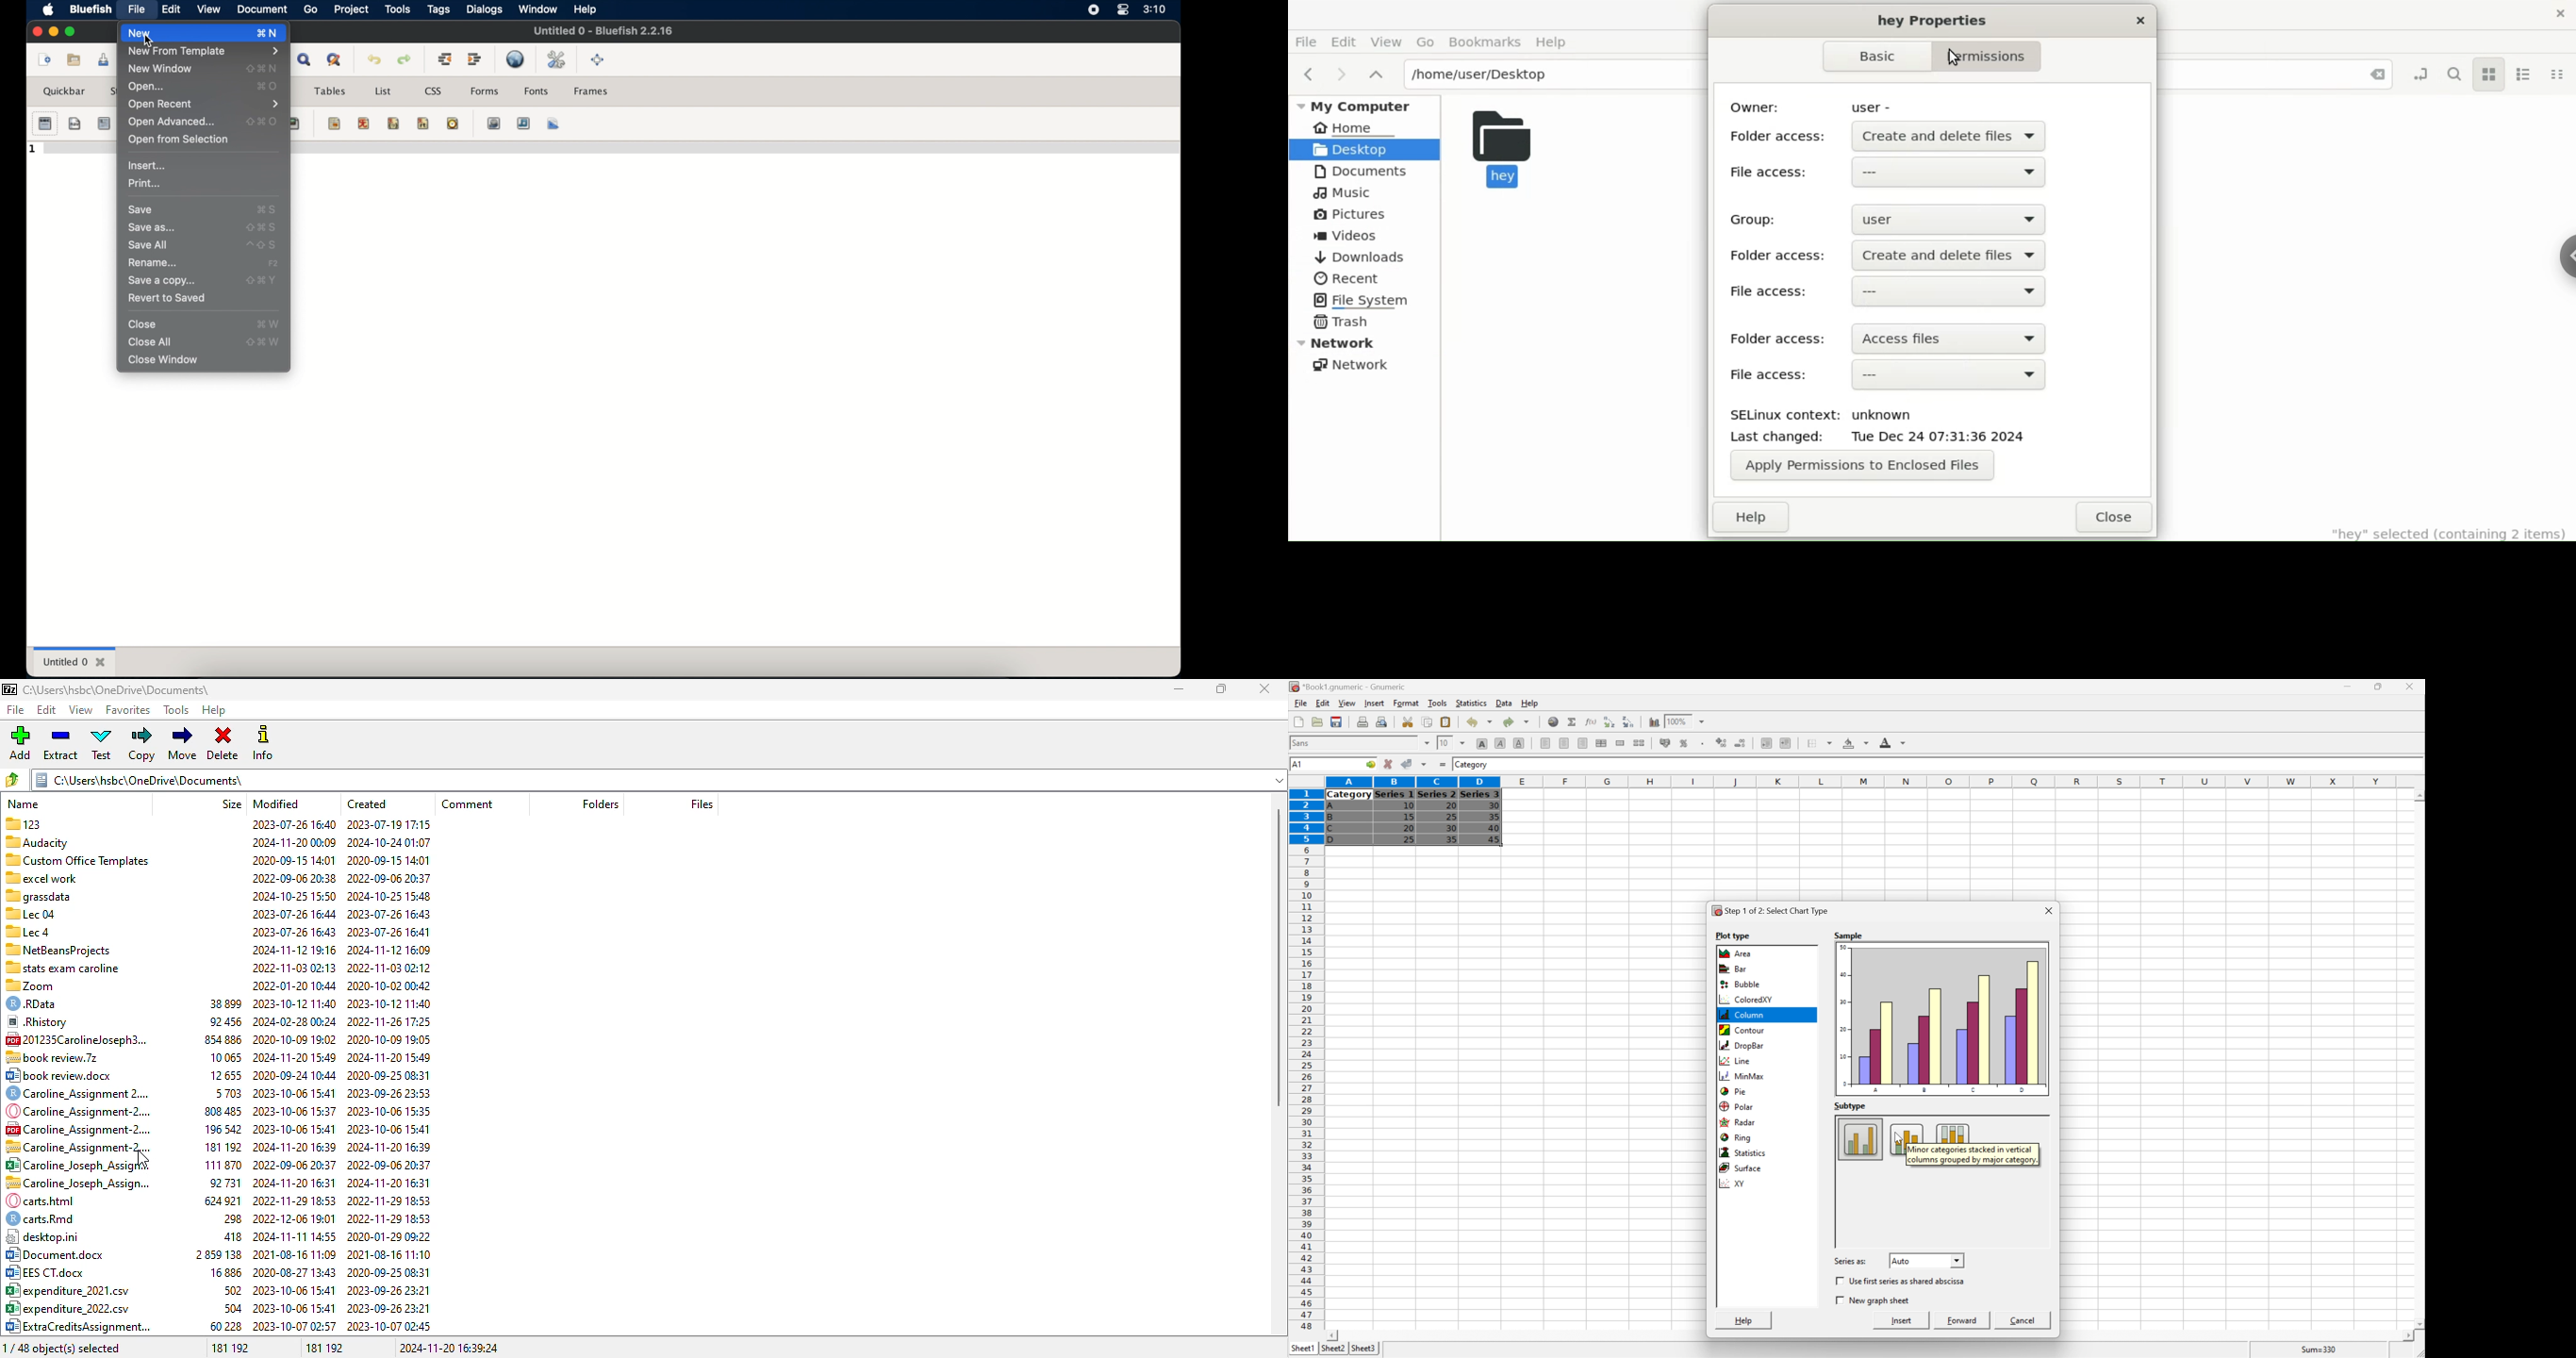 The height and width of the screenshot is (1372, 2576). What do you see at coordinates (217, 1201) in the screenshot?
I see `carts.htm! 624921 2022-11-29 1853 2022-11-29 18:53` at bounding box center [217, 1201].